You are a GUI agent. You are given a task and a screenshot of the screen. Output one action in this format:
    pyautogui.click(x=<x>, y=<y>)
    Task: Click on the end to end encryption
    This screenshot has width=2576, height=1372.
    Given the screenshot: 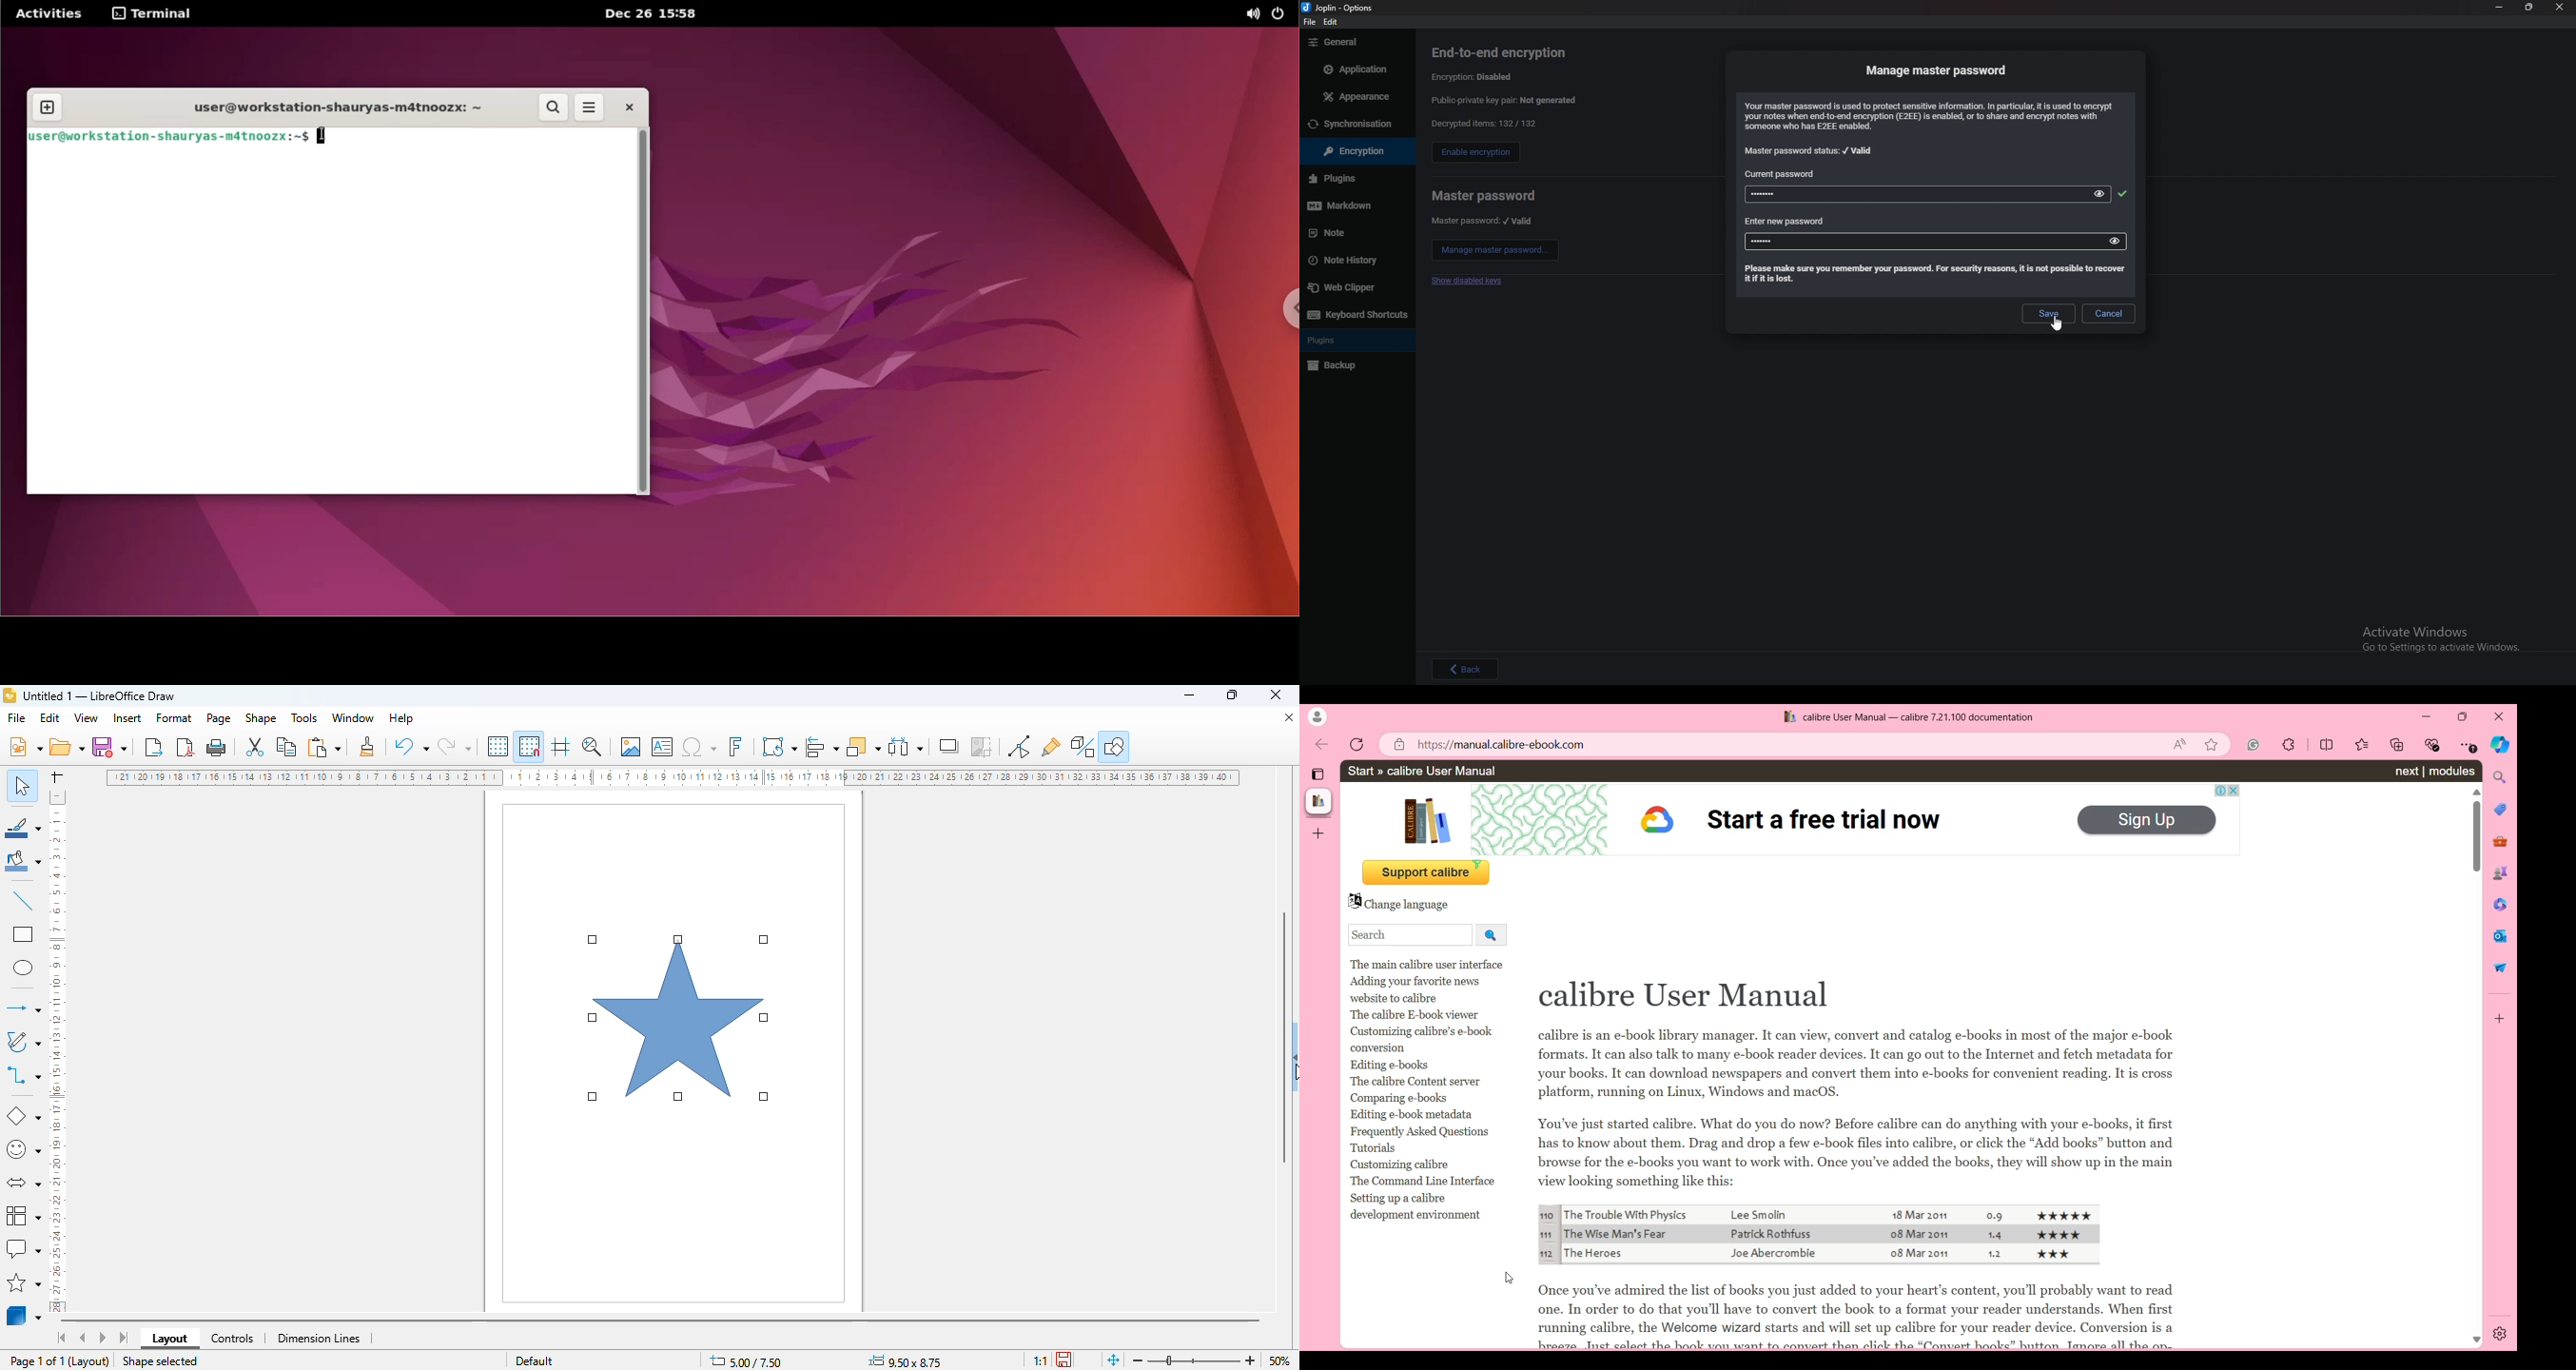 What is the action you would take?
    pyautogui.click(x=1509, y=53)
    